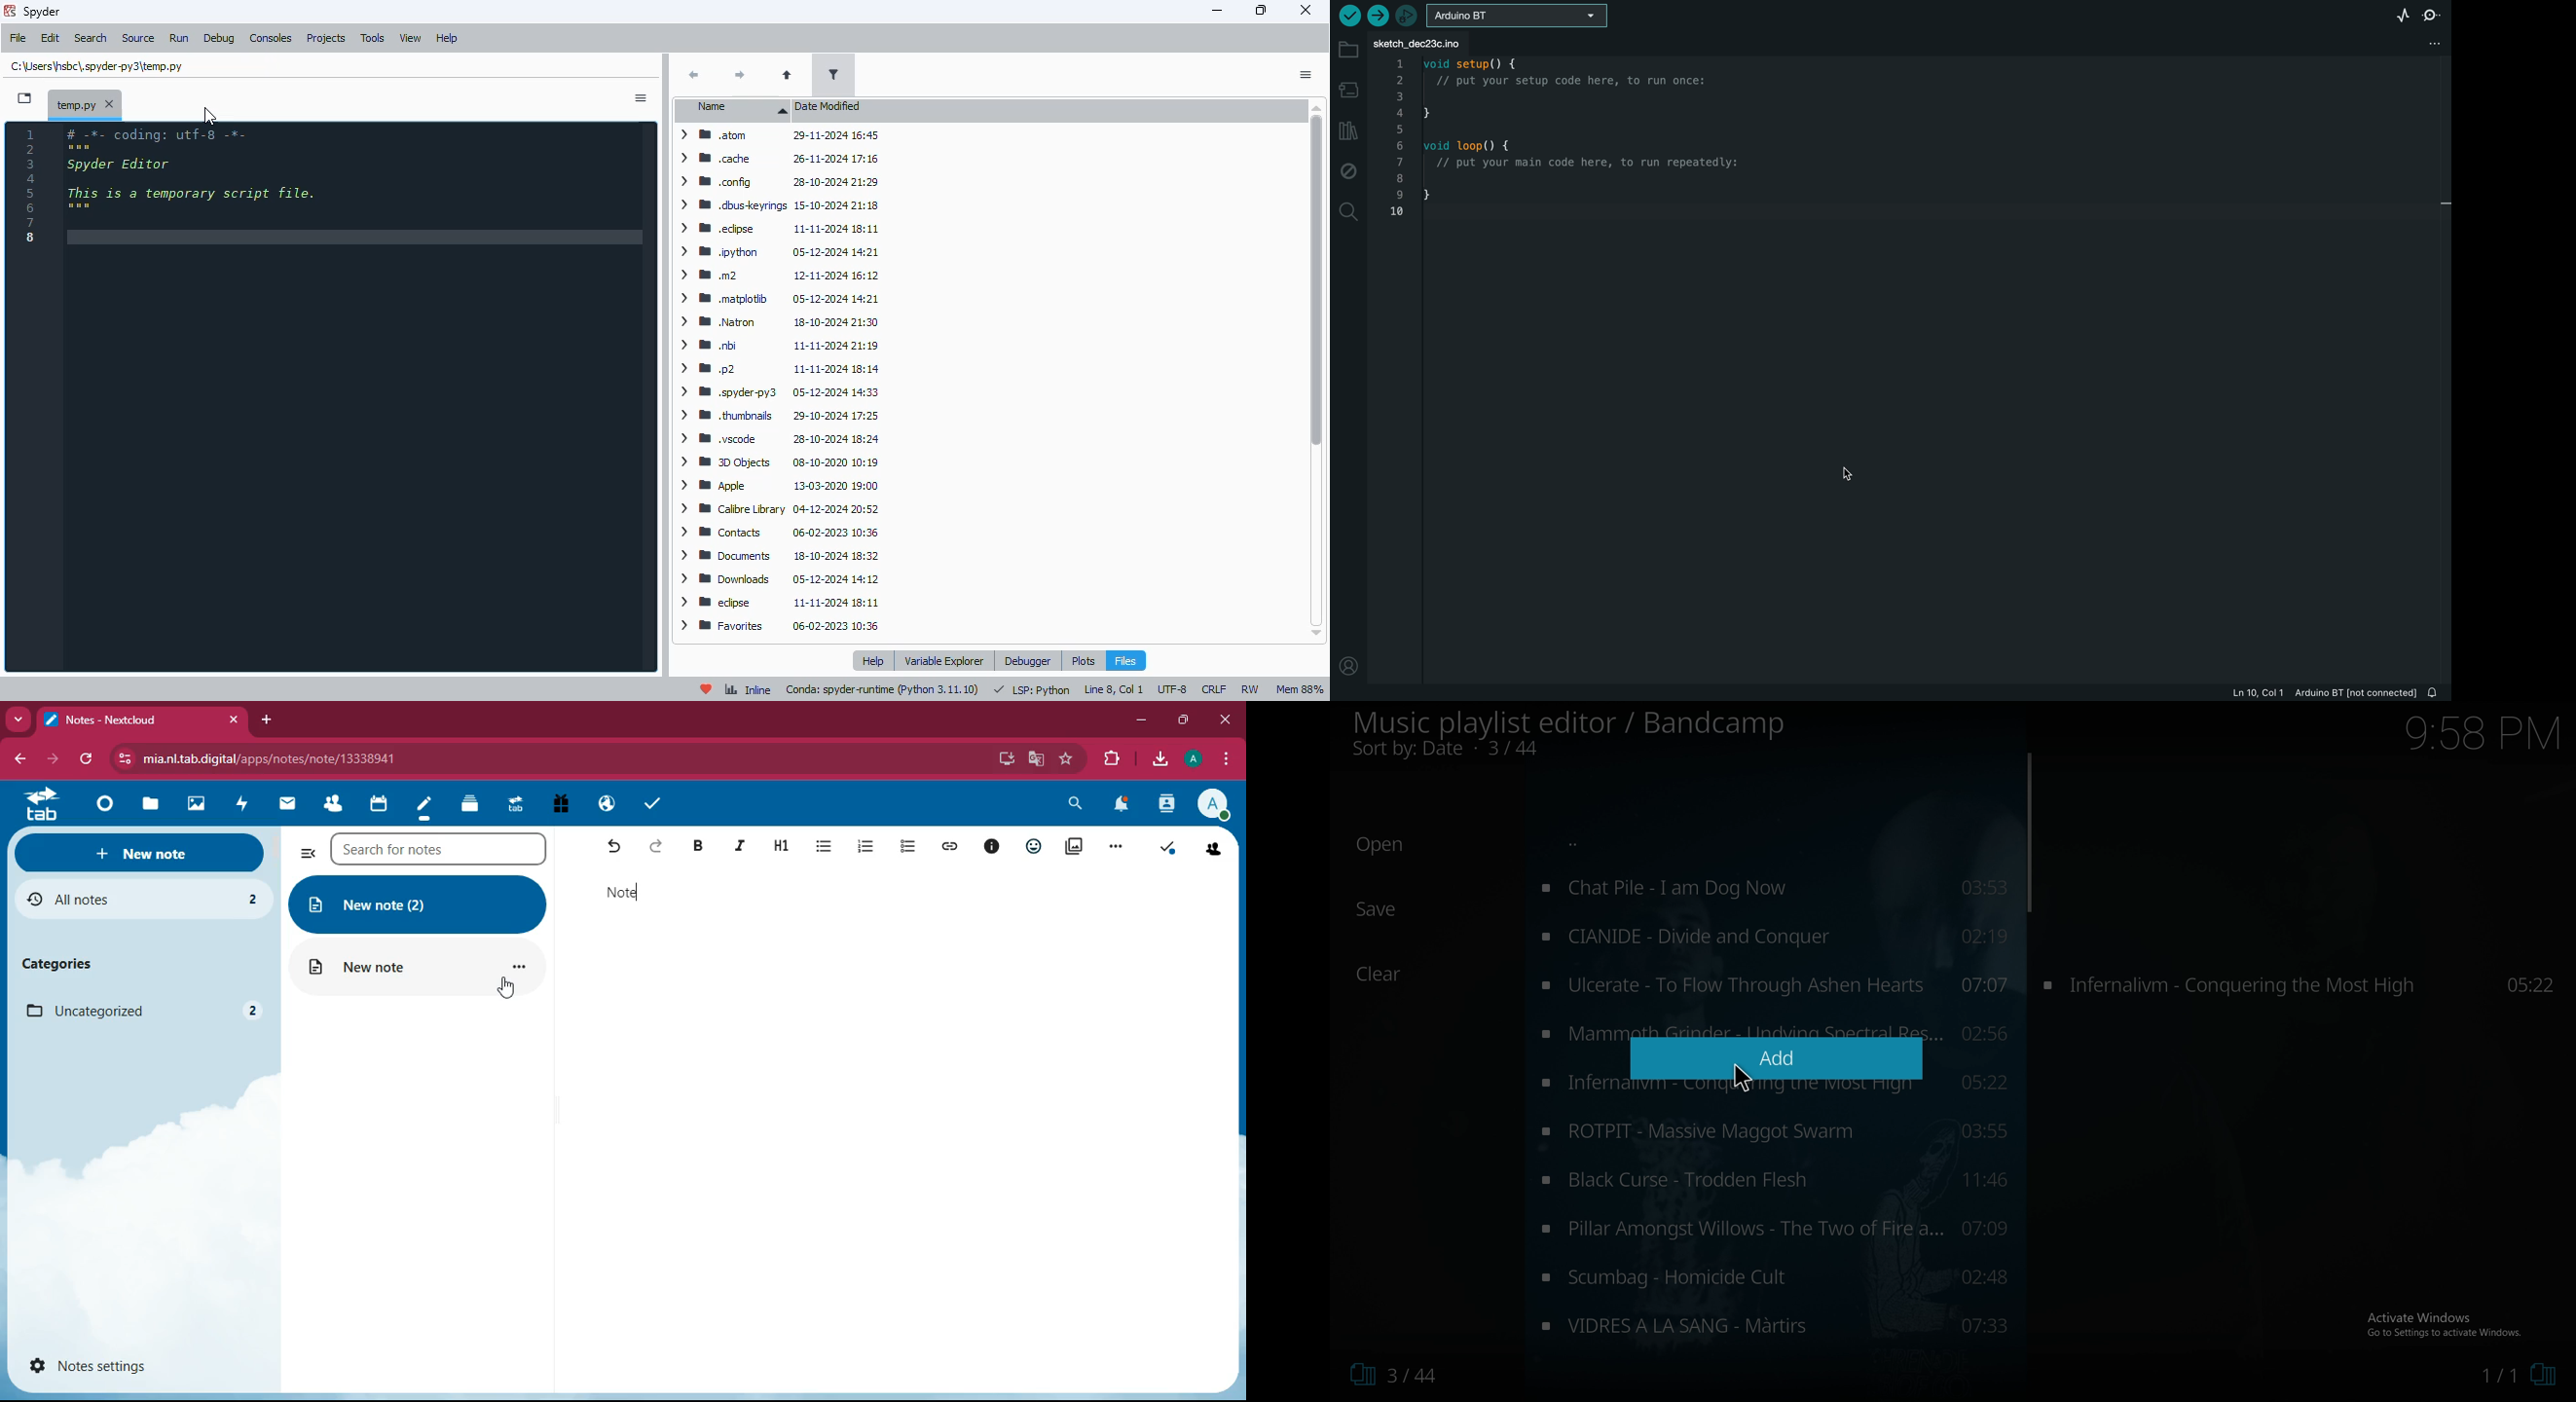 This screenshot has height=1428, width=2576. Describe the element at coordinates (776, 134) in the screenshot. I see `> BB atom 29-11-2024 16:45` at that location.